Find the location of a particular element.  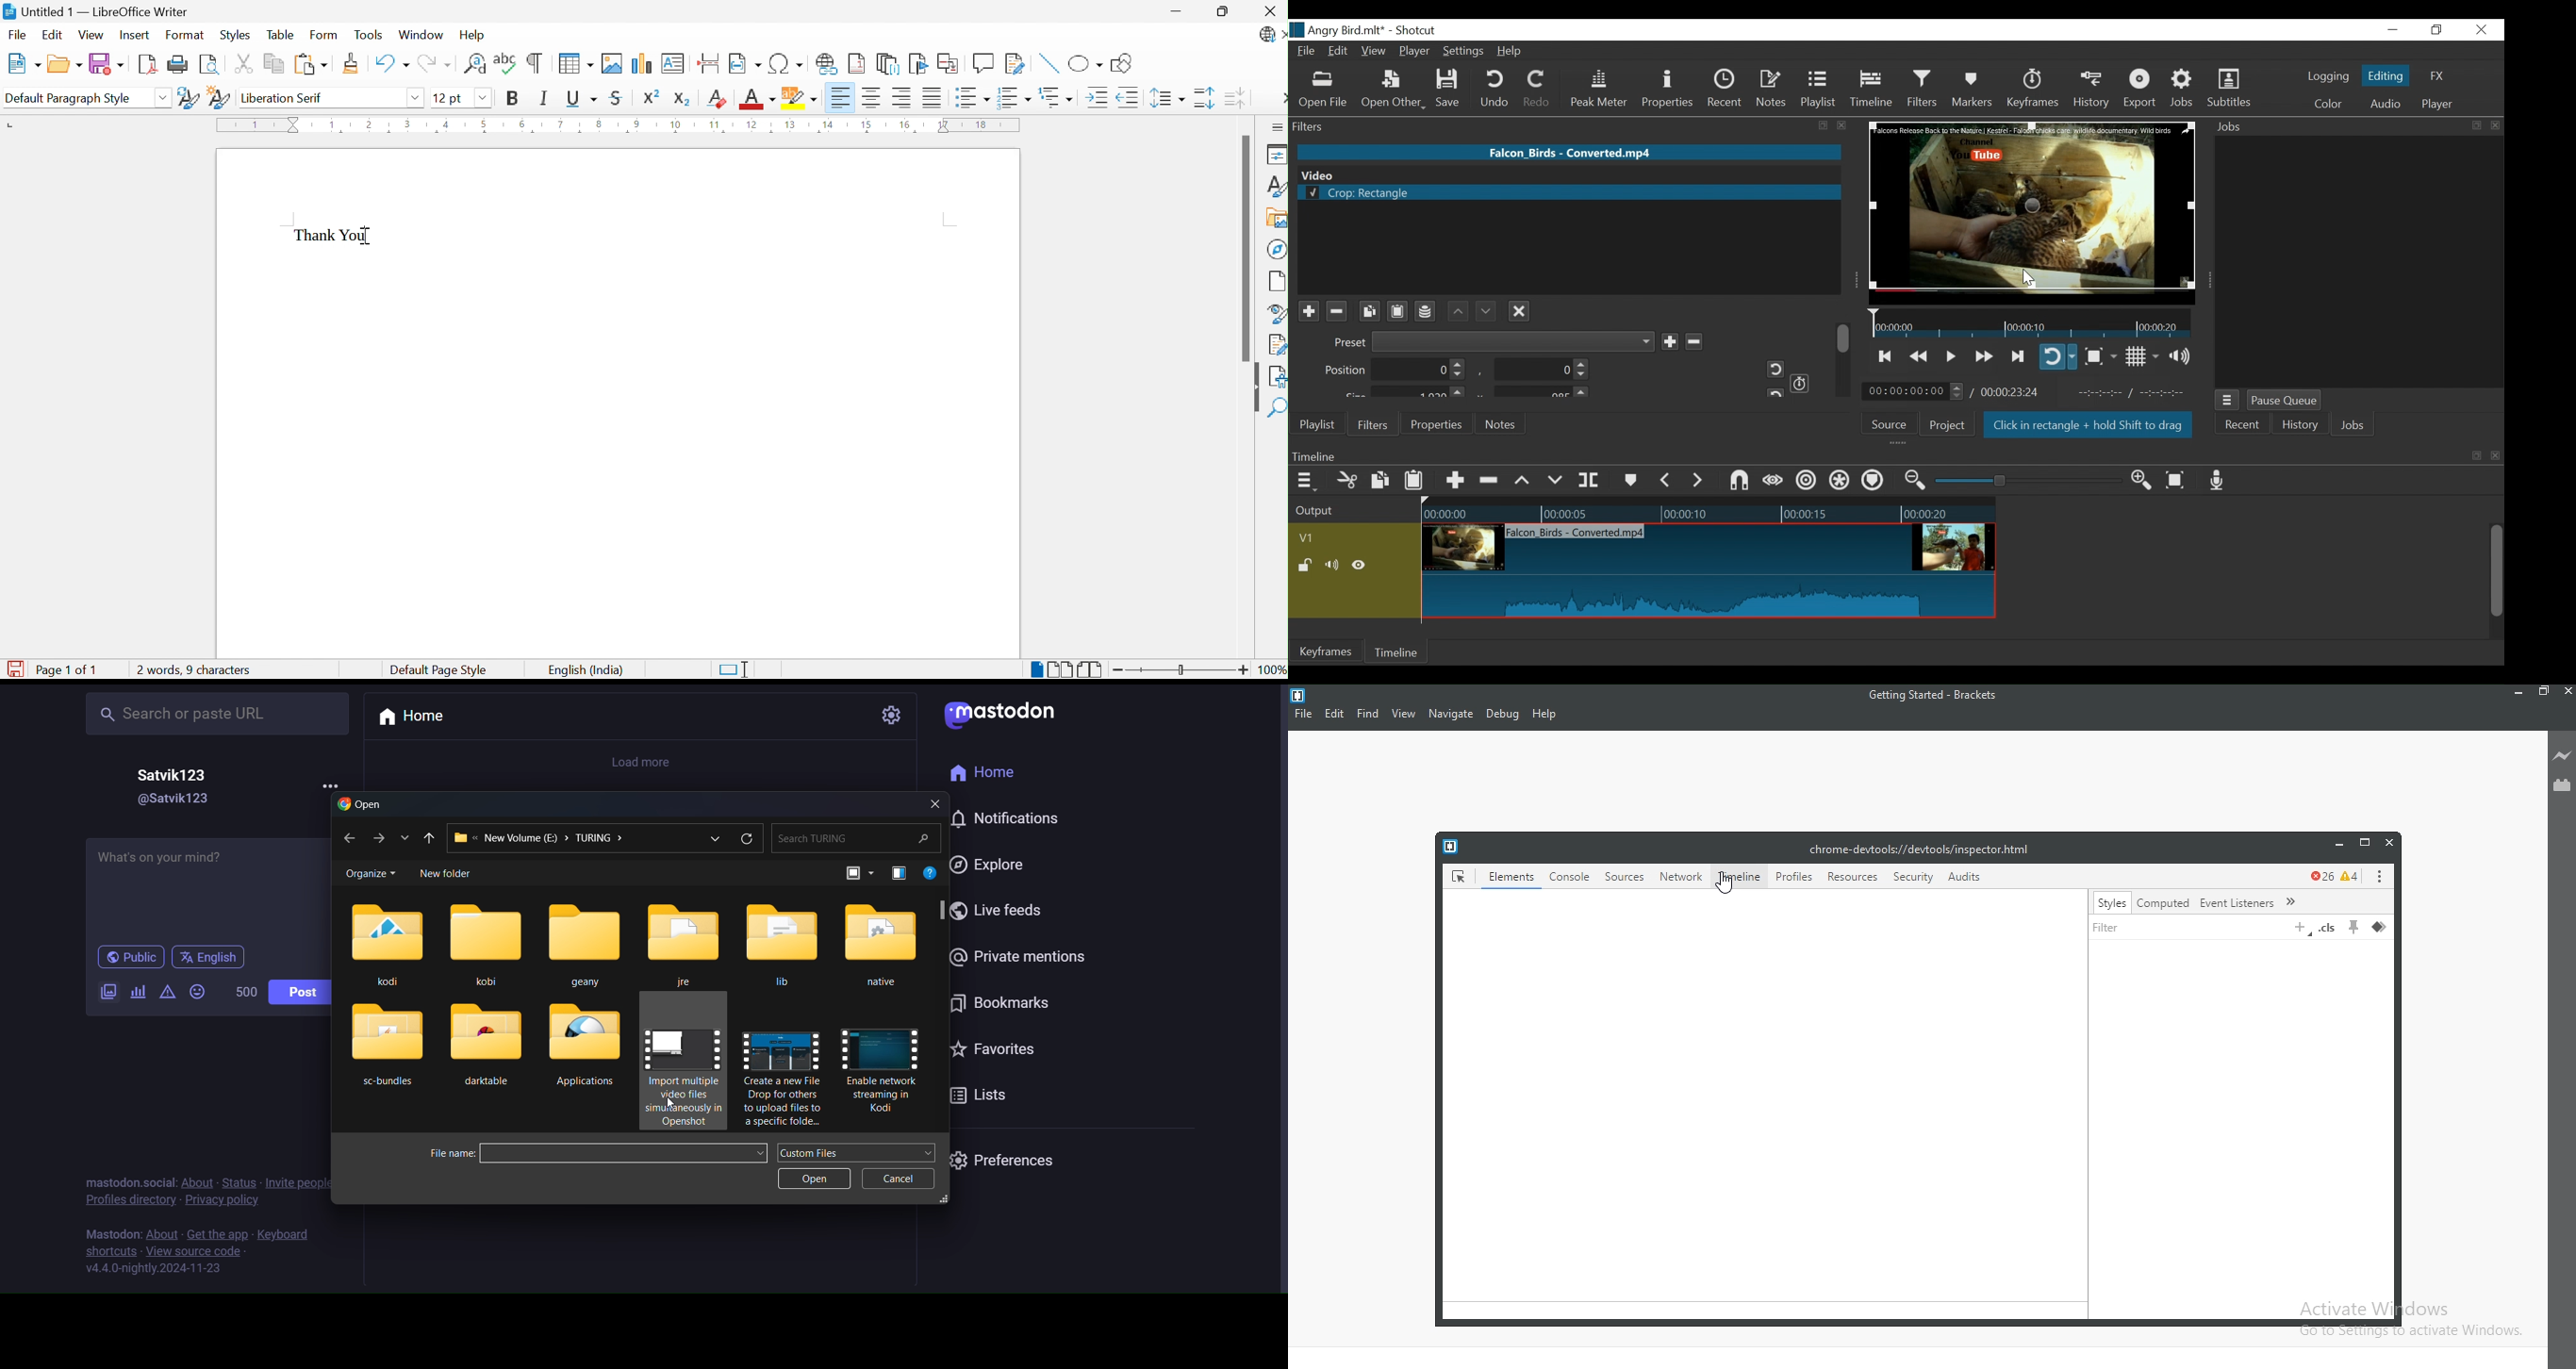

minimize is located at coordinates (2340, 844).